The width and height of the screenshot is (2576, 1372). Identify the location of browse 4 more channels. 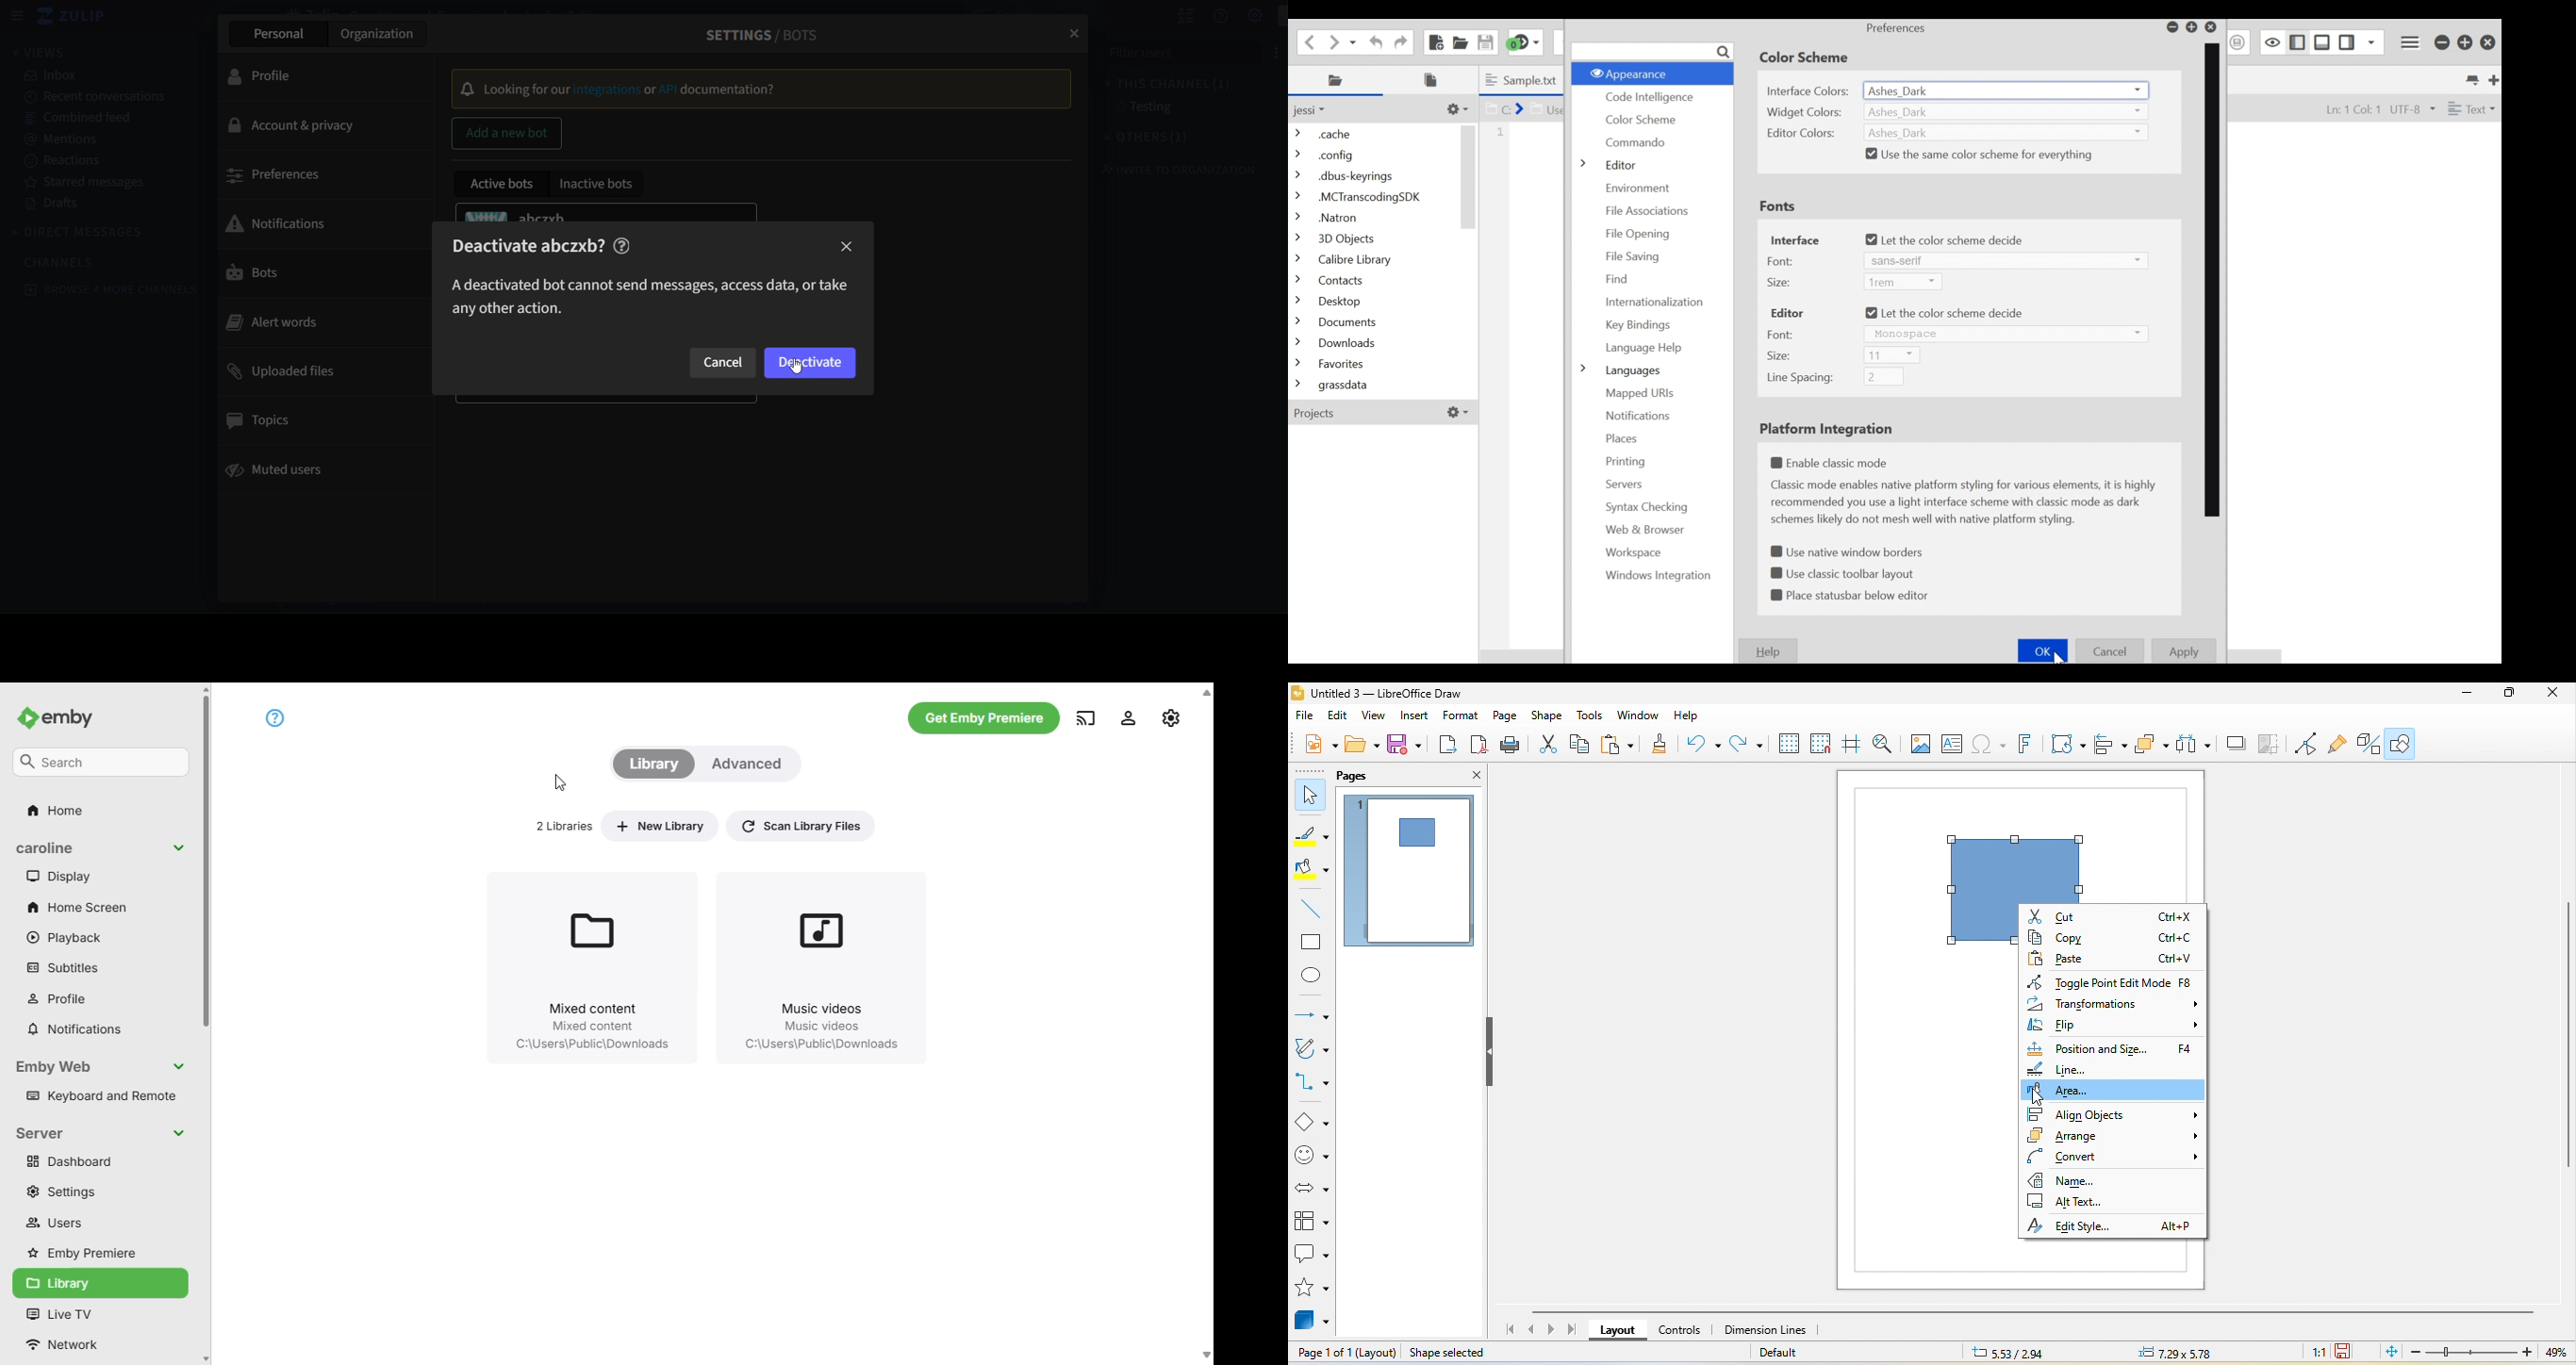
(108, 290).